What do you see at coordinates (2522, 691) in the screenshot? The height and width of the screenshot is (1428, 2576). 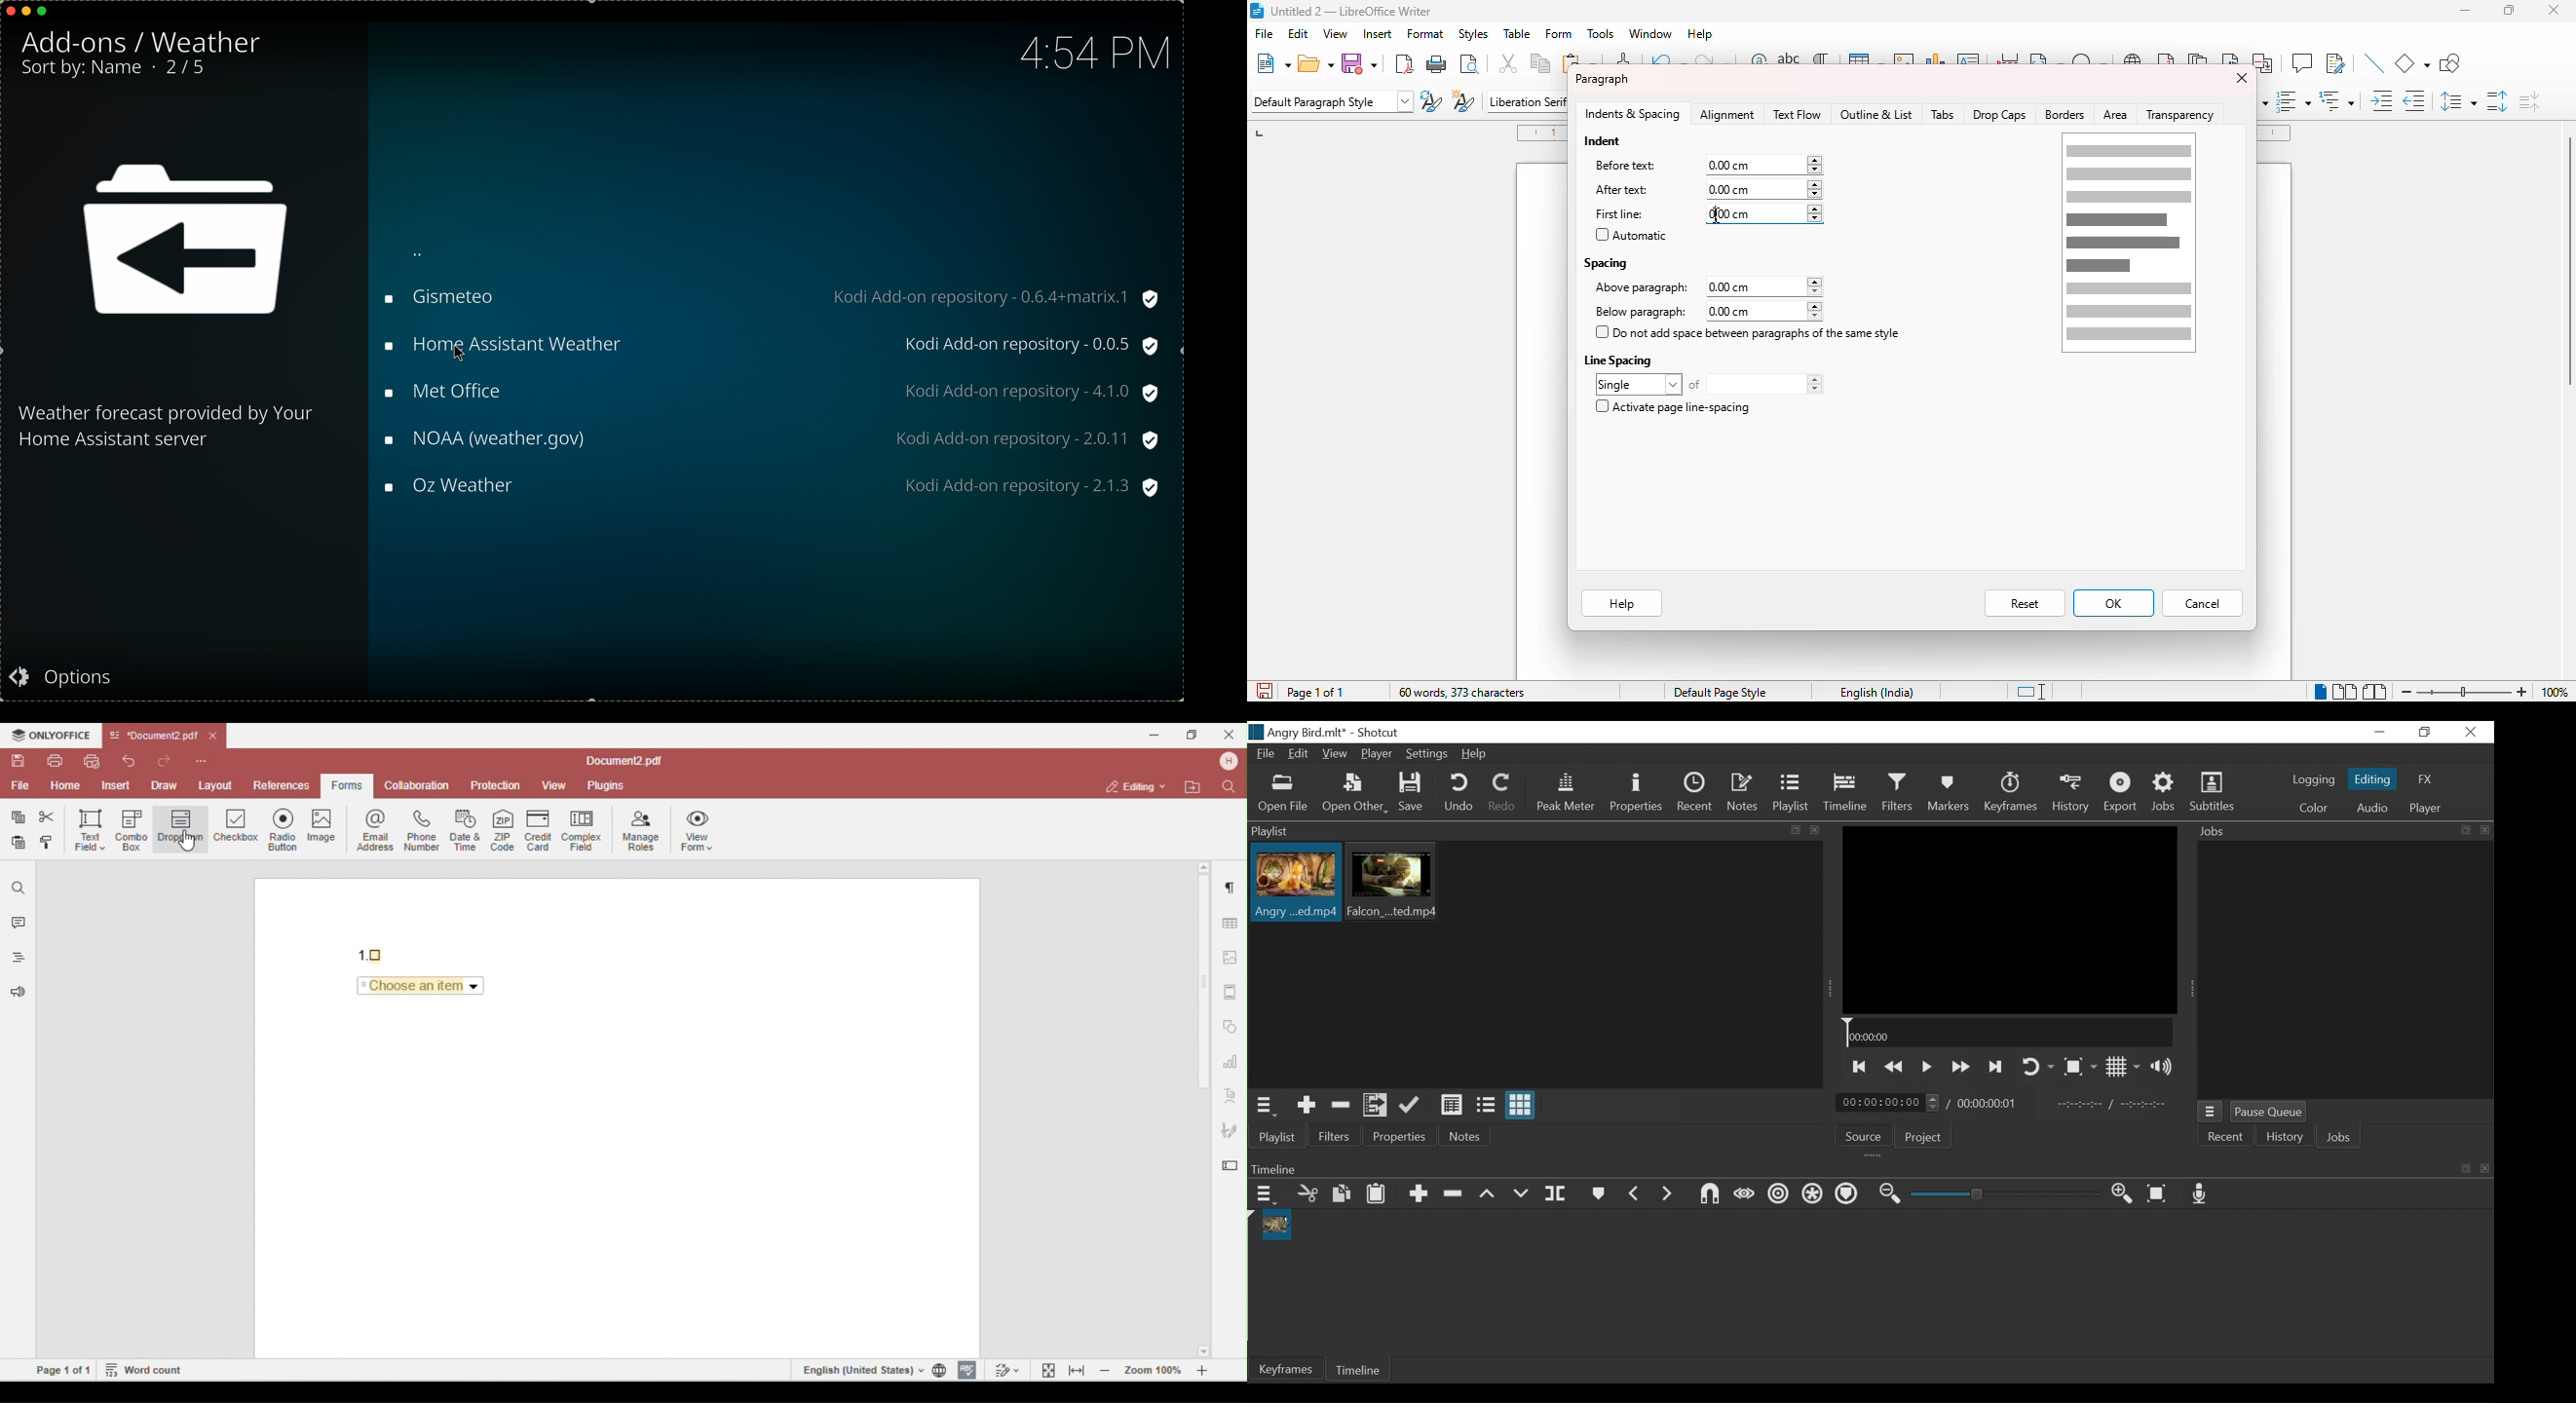 I see `zoom in` at bounding box center [2522, 691].